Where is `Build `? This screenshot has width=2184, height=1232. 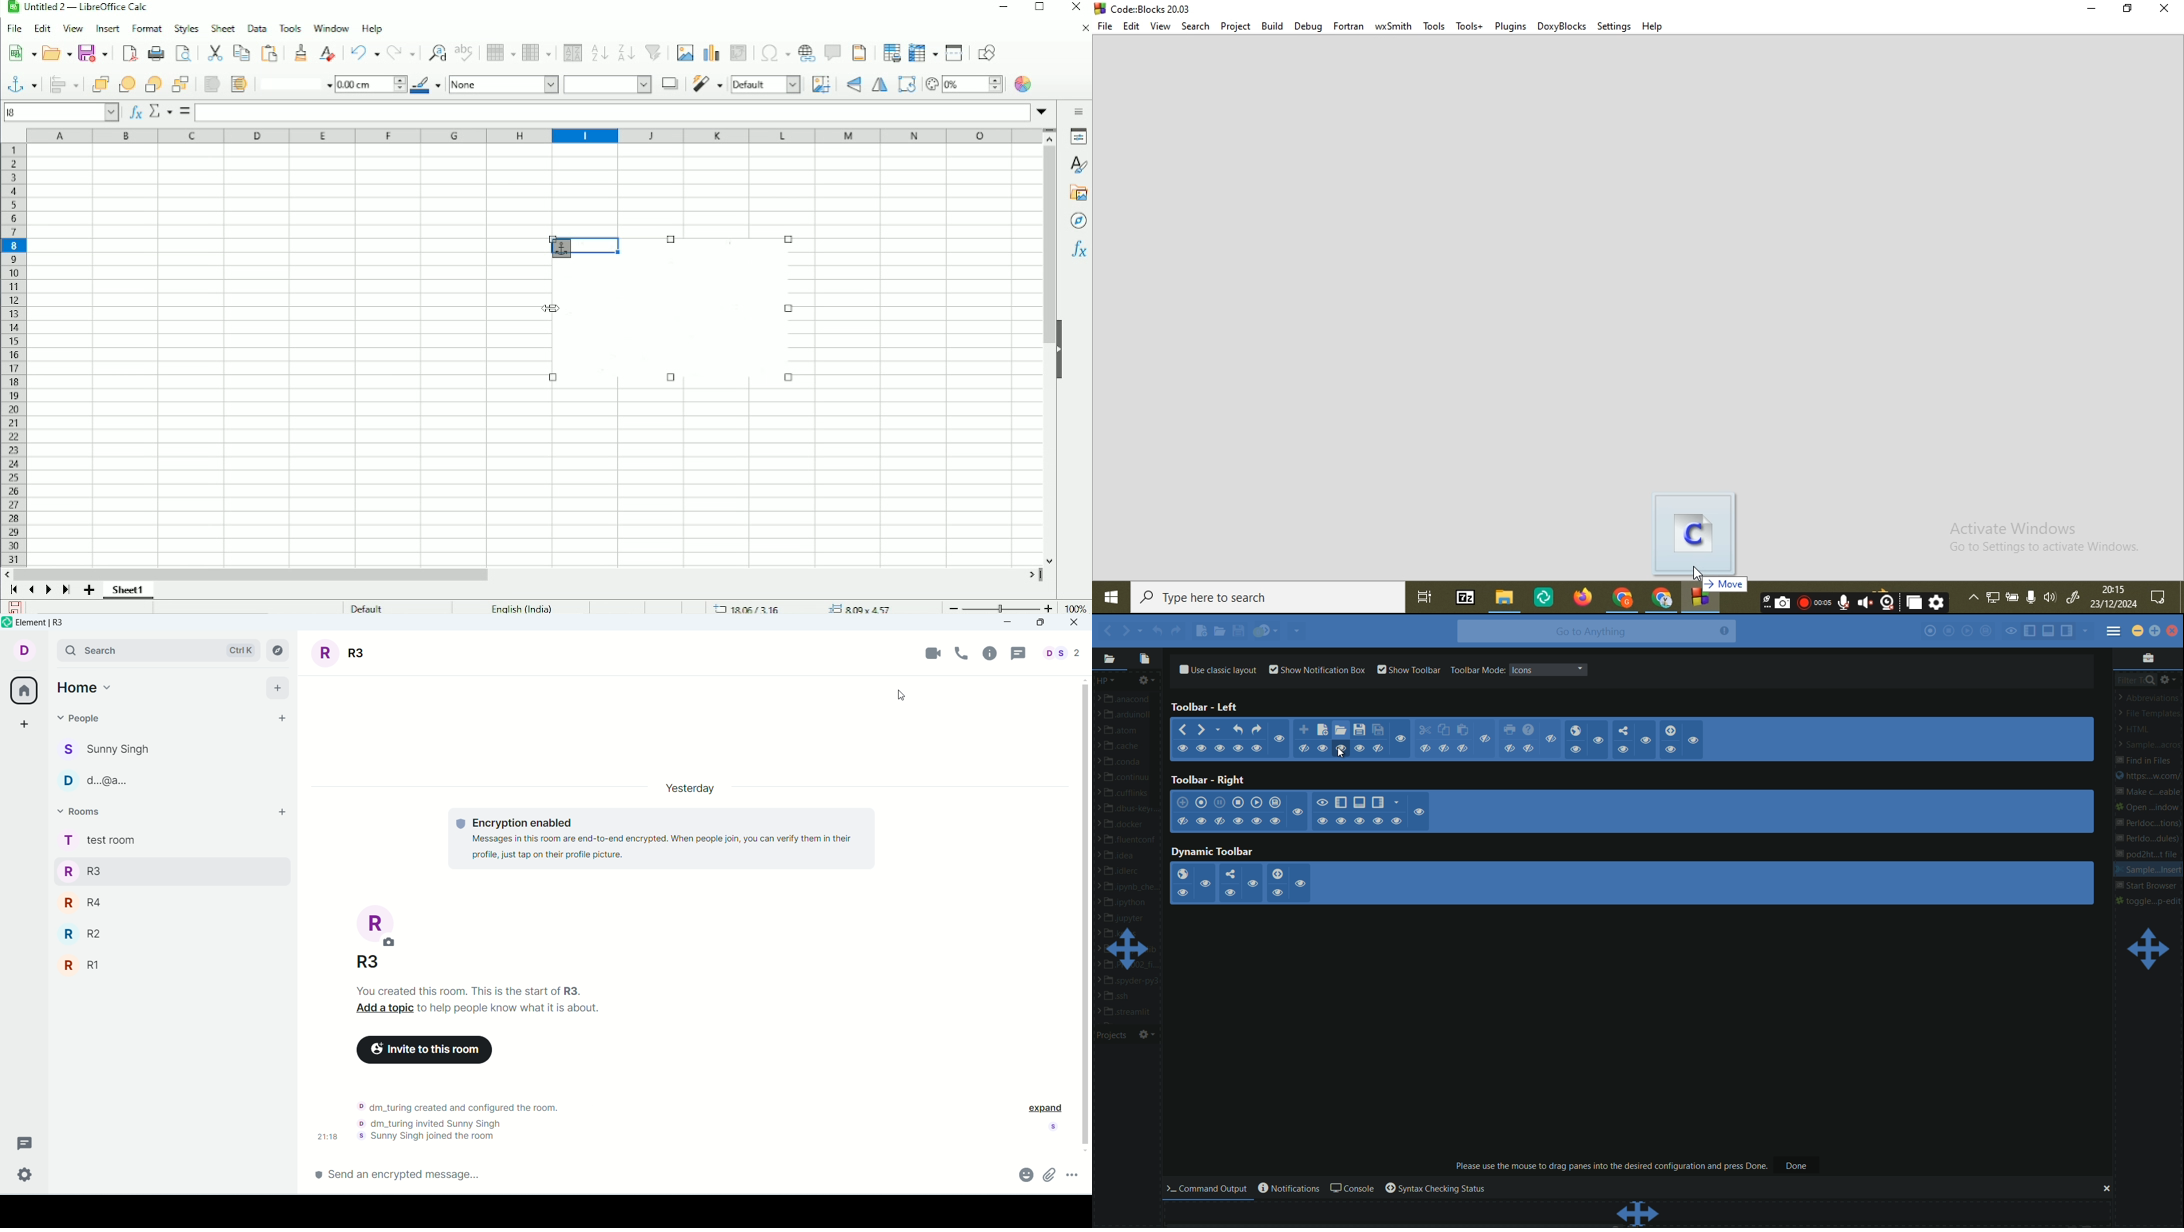 Build  is located at coordinates (1270, 26).